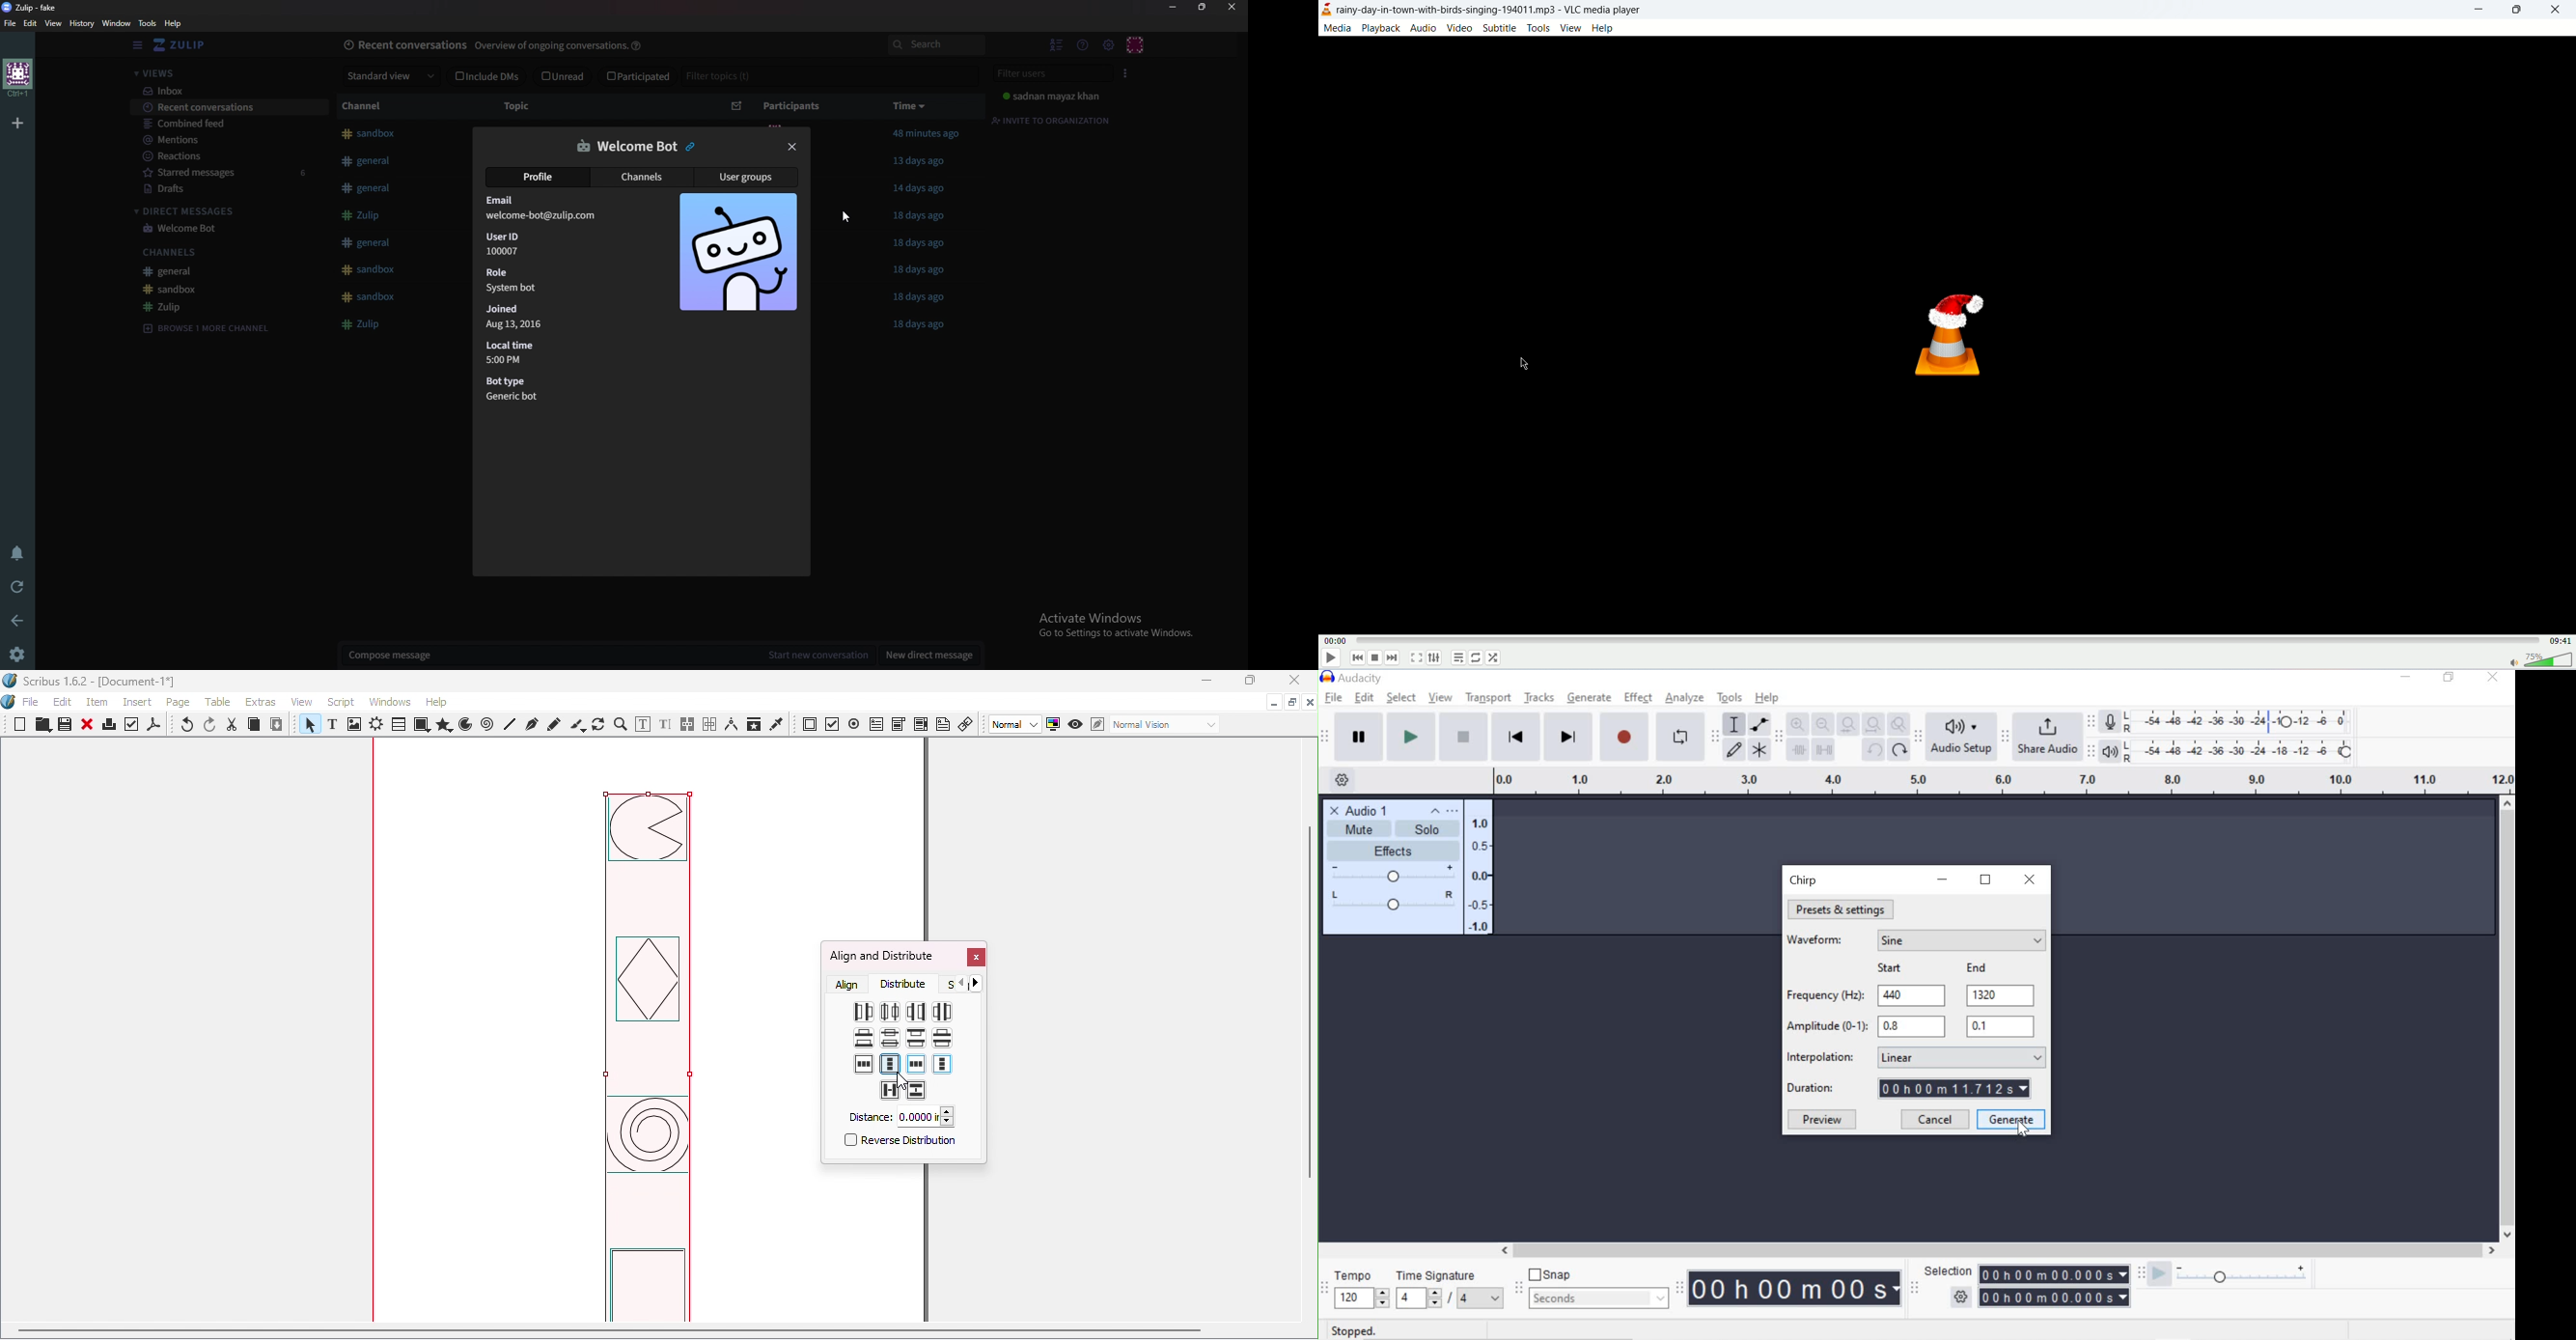 The width and height of the screenshot is (2576, 1344). Describe the element at coordinates (731, 724) in the screenshot. I see `Measurements` at that location.